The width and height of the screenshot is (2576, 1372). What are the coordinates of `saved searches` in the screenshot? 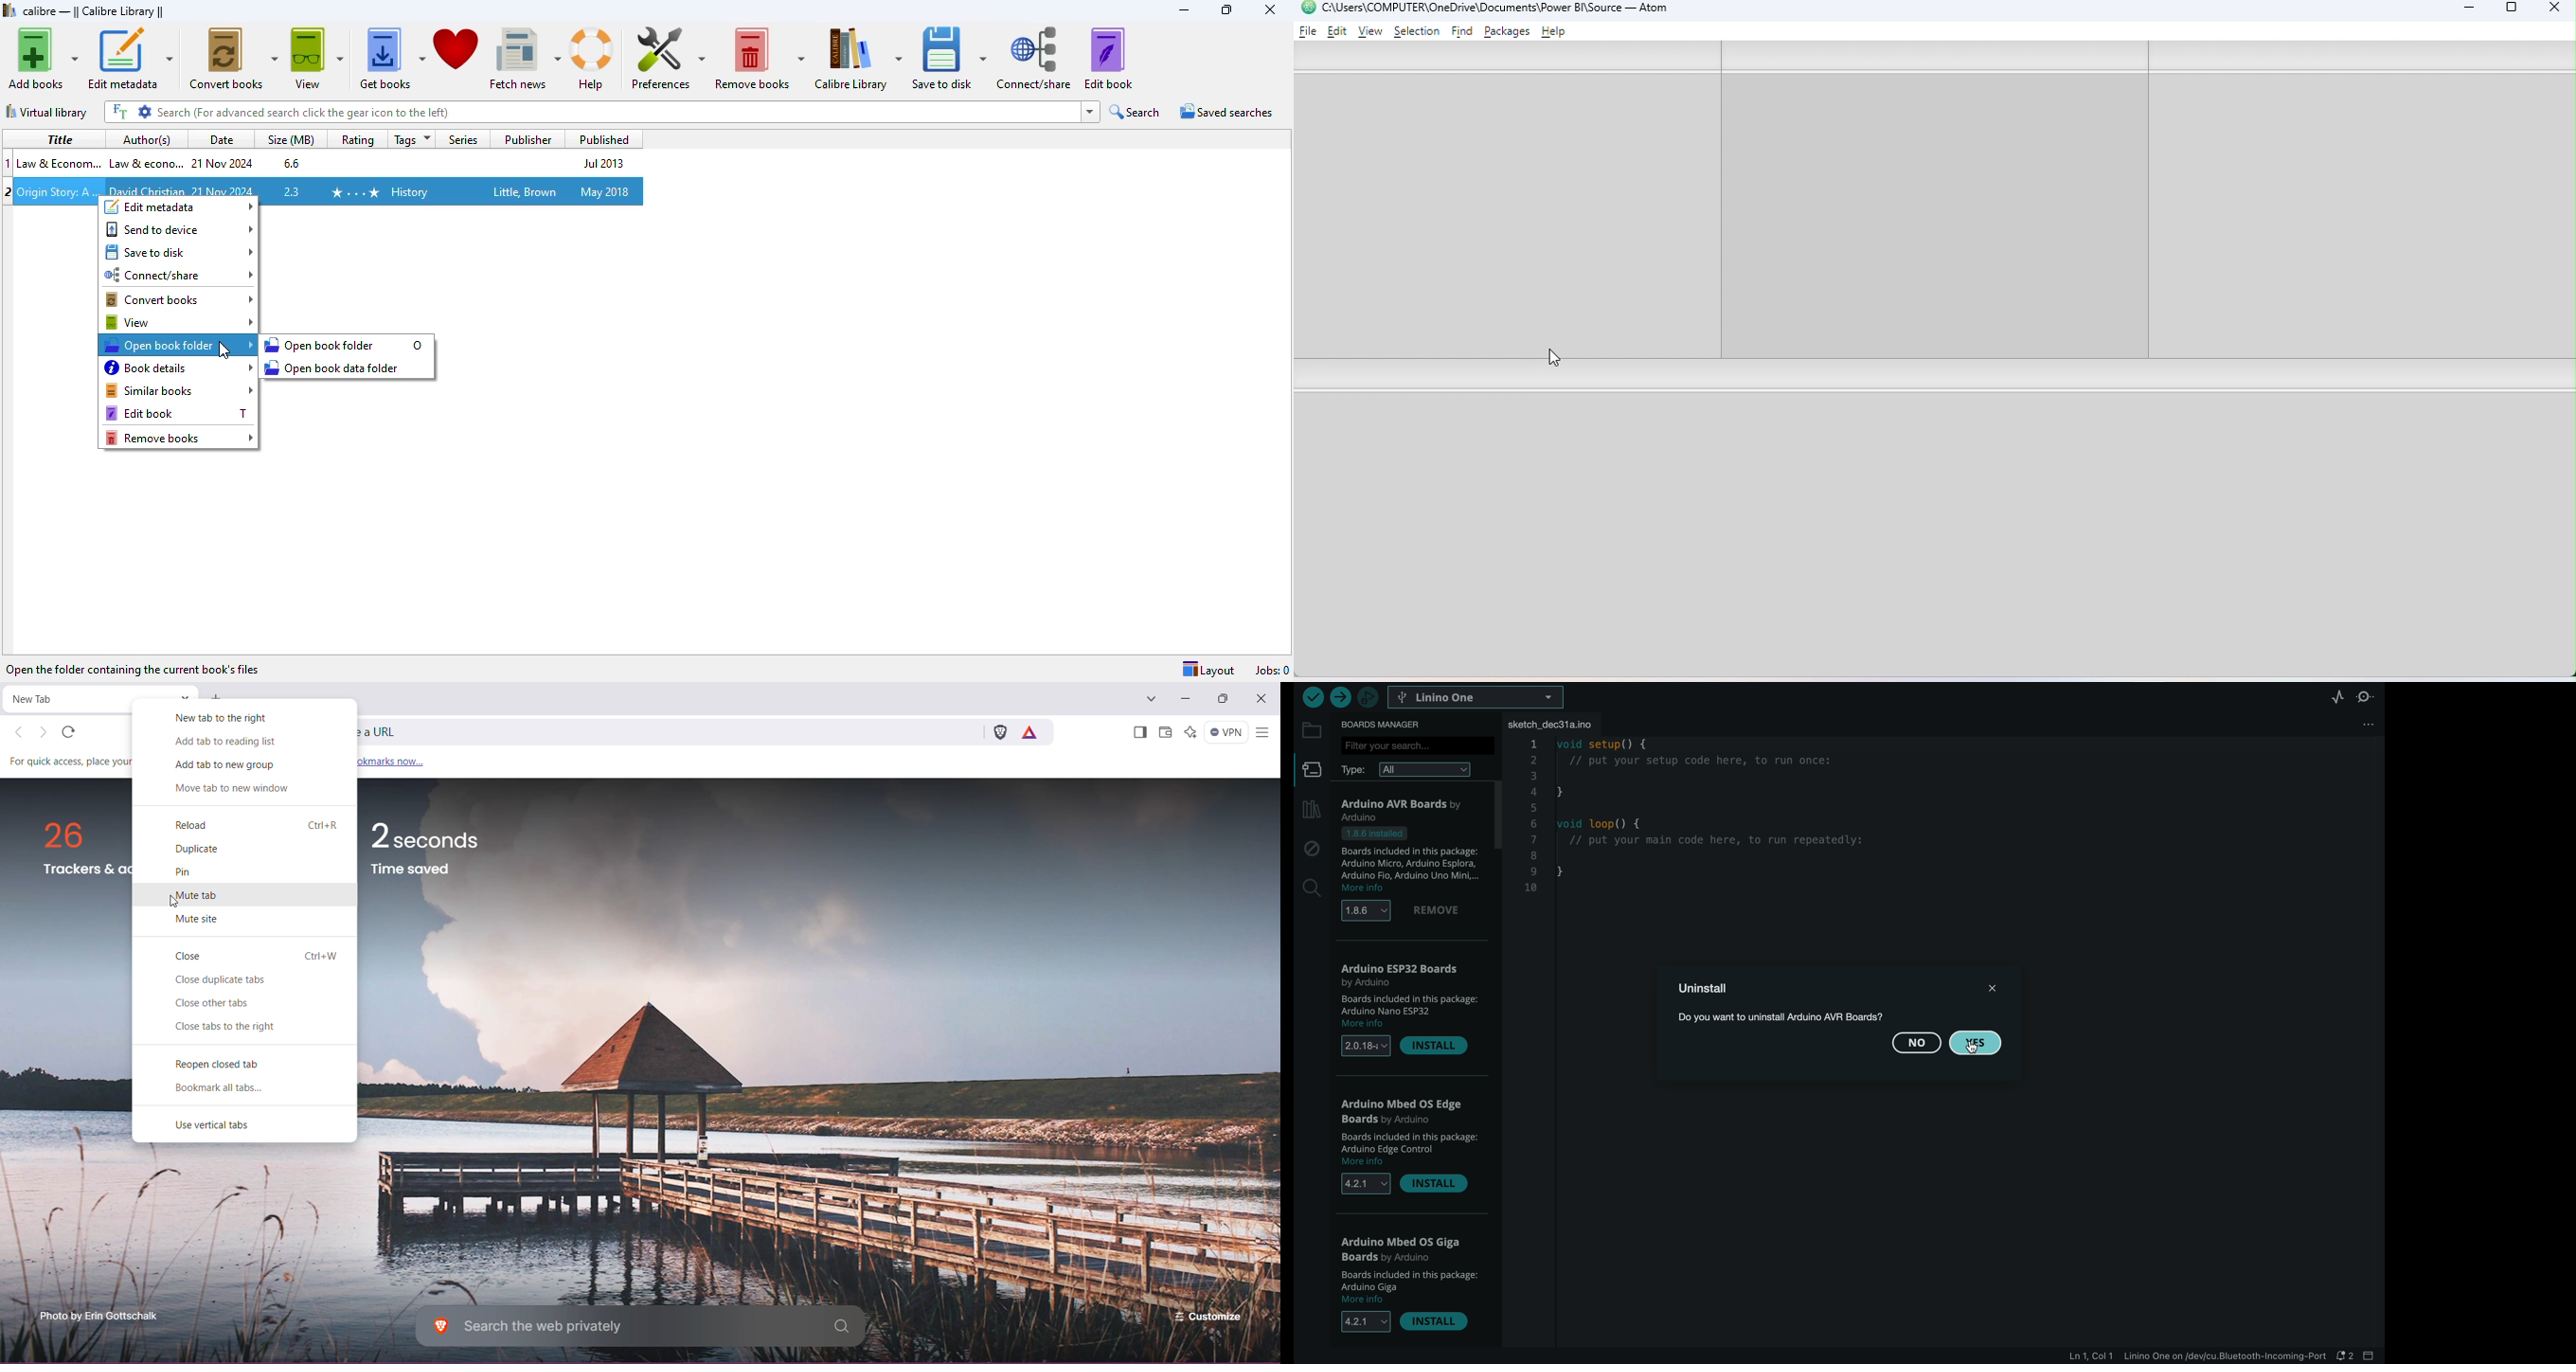 It's located at (1225, 112).